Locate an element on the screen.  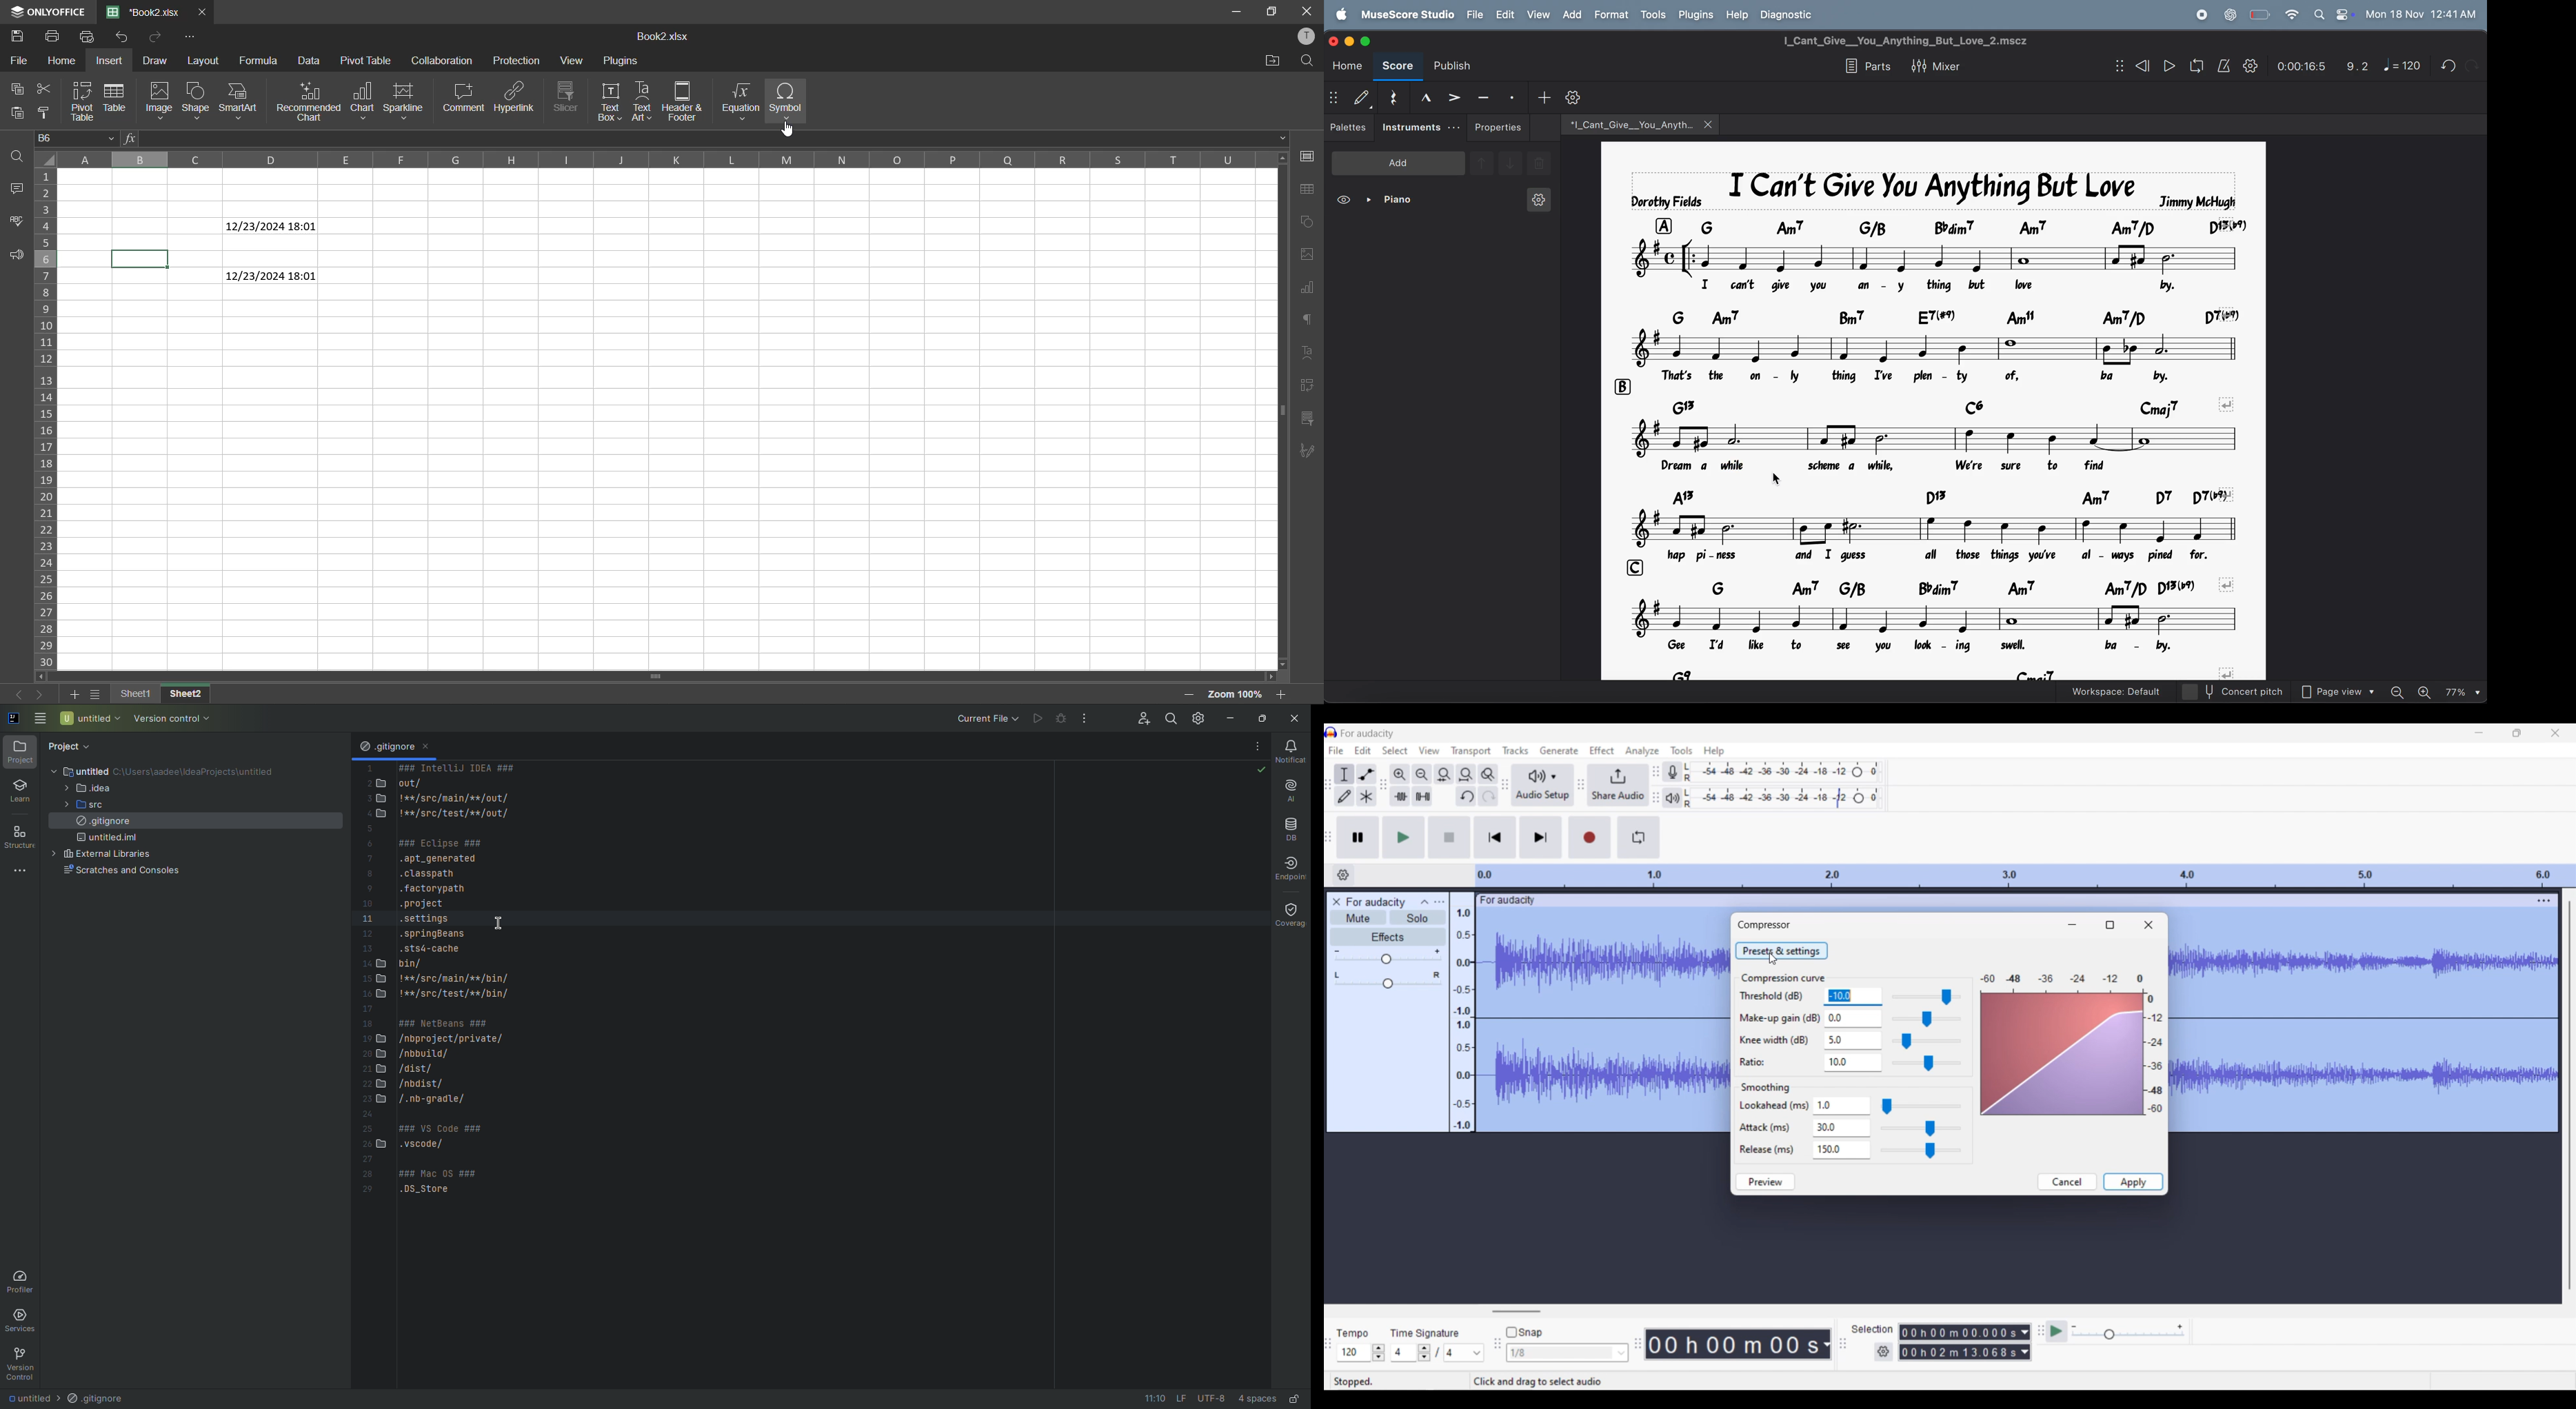
Zoom toggle is located at coordinates (1488, 774).